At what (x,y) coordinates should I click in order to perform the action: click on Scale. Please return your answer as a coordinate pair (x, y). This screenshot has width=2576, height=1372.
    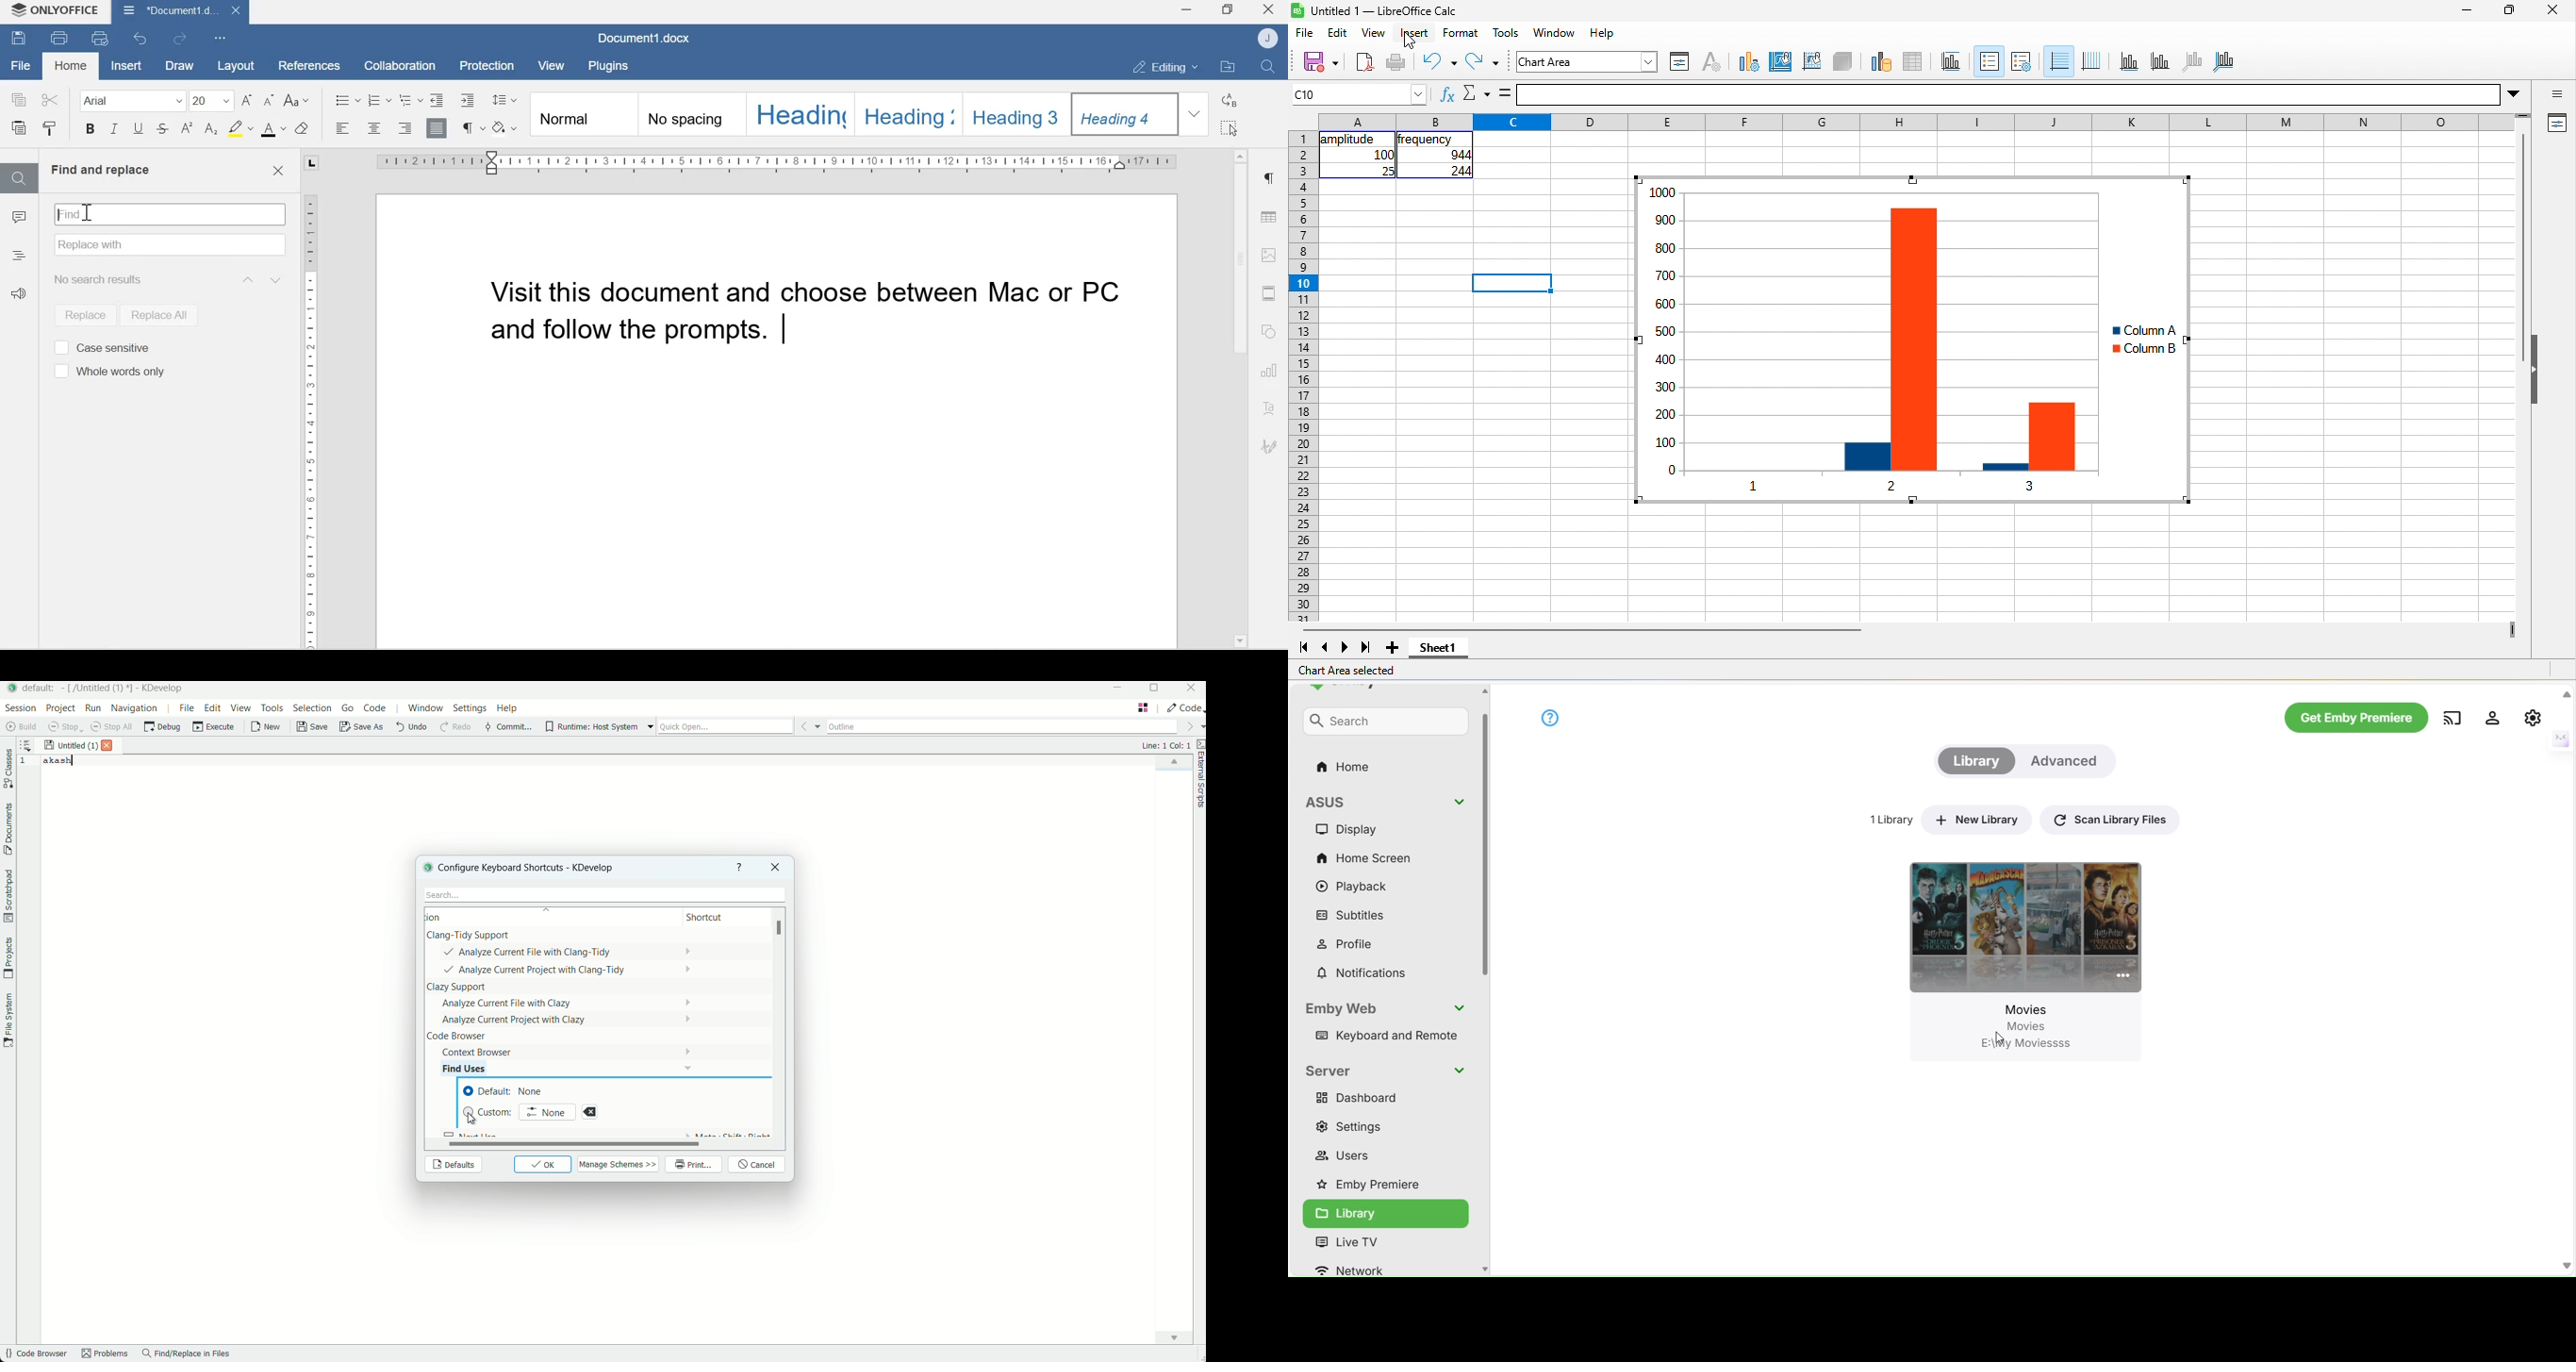
    Looking at the image, I should click on (311, 412).